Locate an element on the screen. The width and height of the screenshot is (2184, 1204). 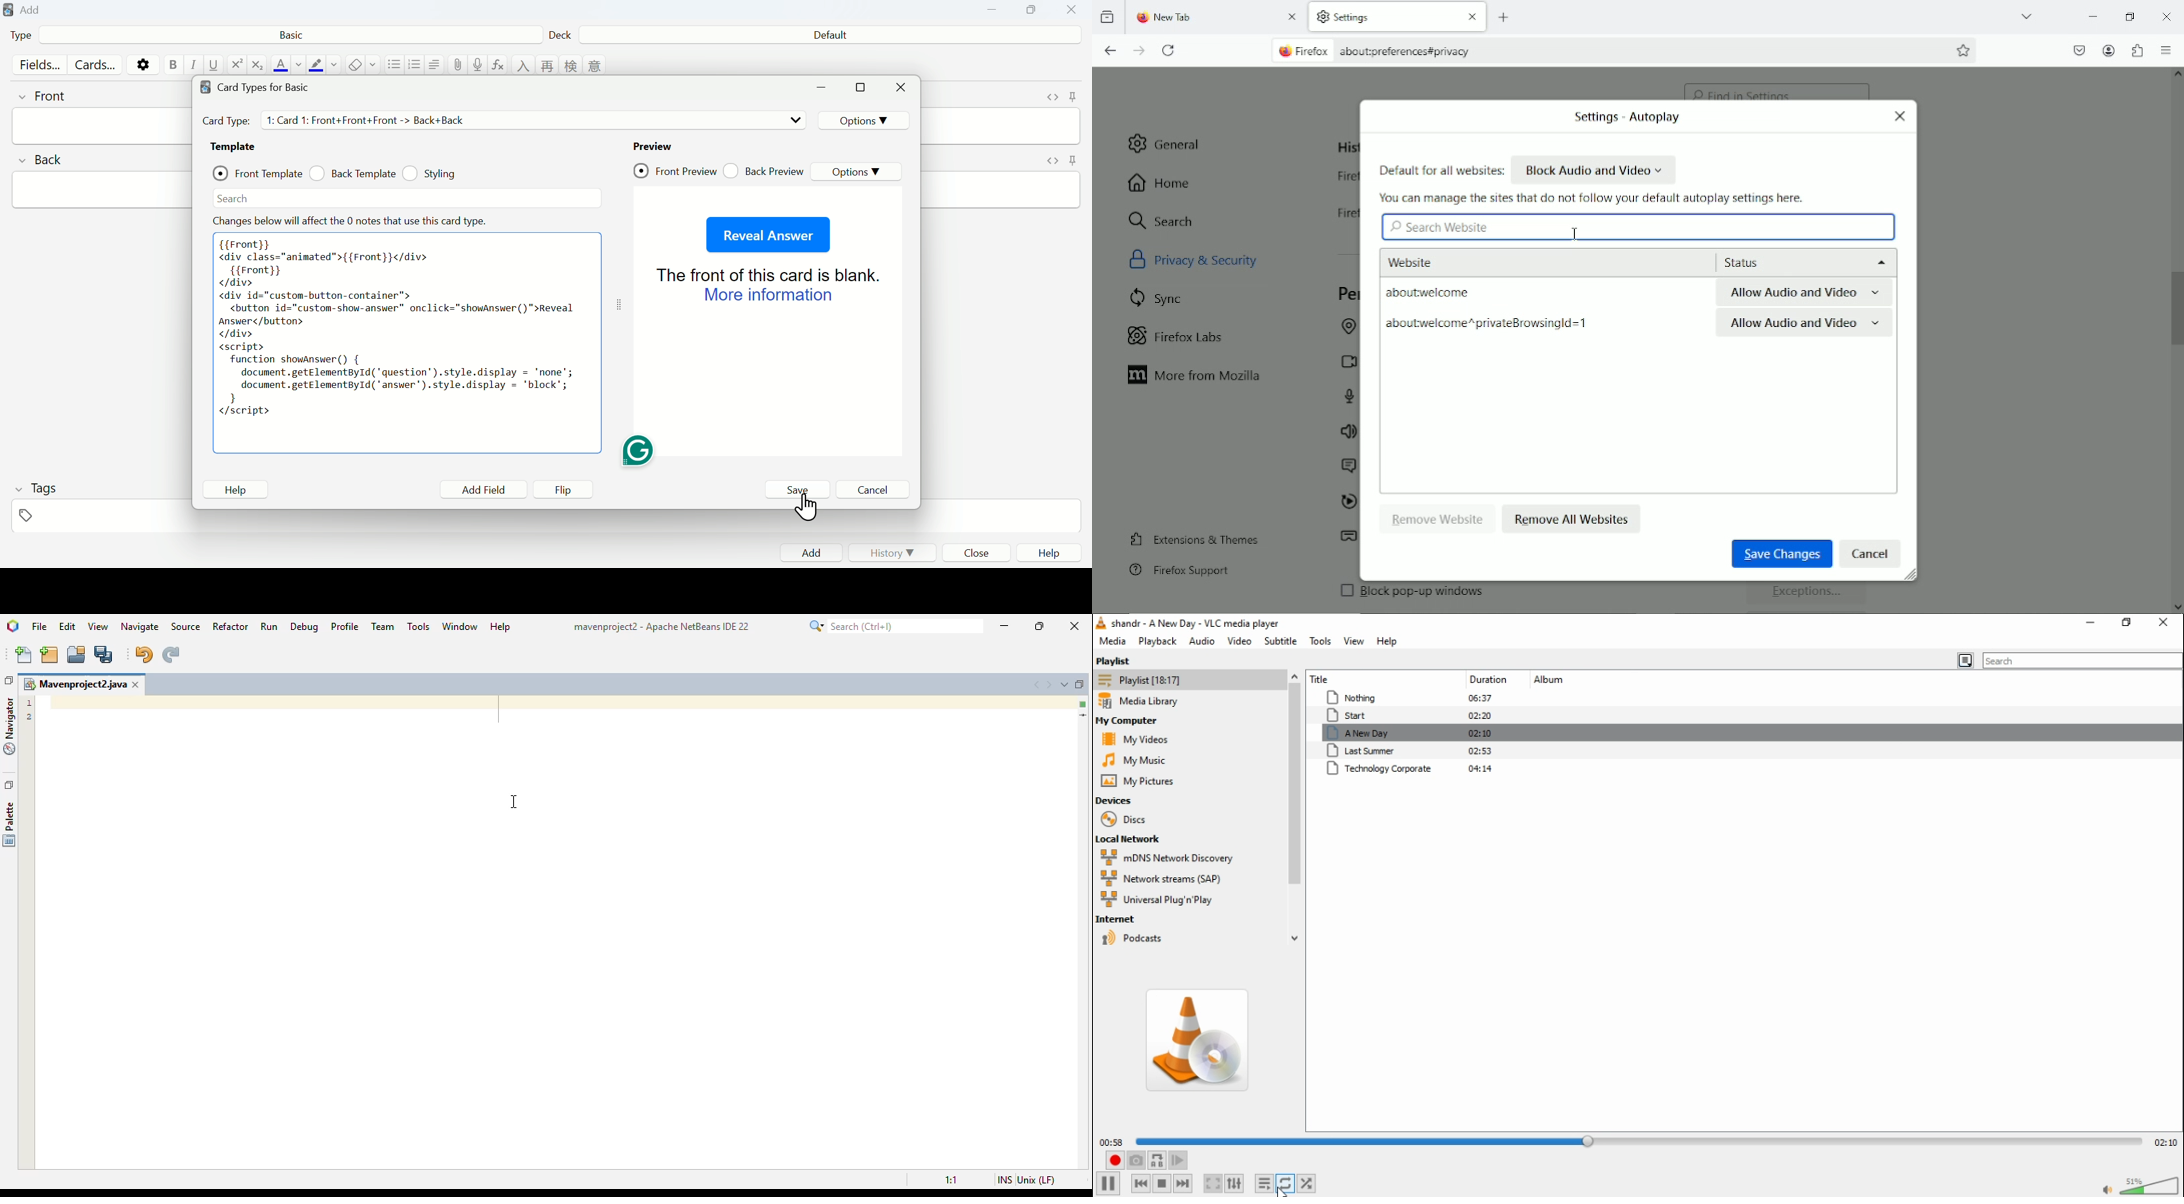
Grammarly extension is located at coordinates (637, 452).